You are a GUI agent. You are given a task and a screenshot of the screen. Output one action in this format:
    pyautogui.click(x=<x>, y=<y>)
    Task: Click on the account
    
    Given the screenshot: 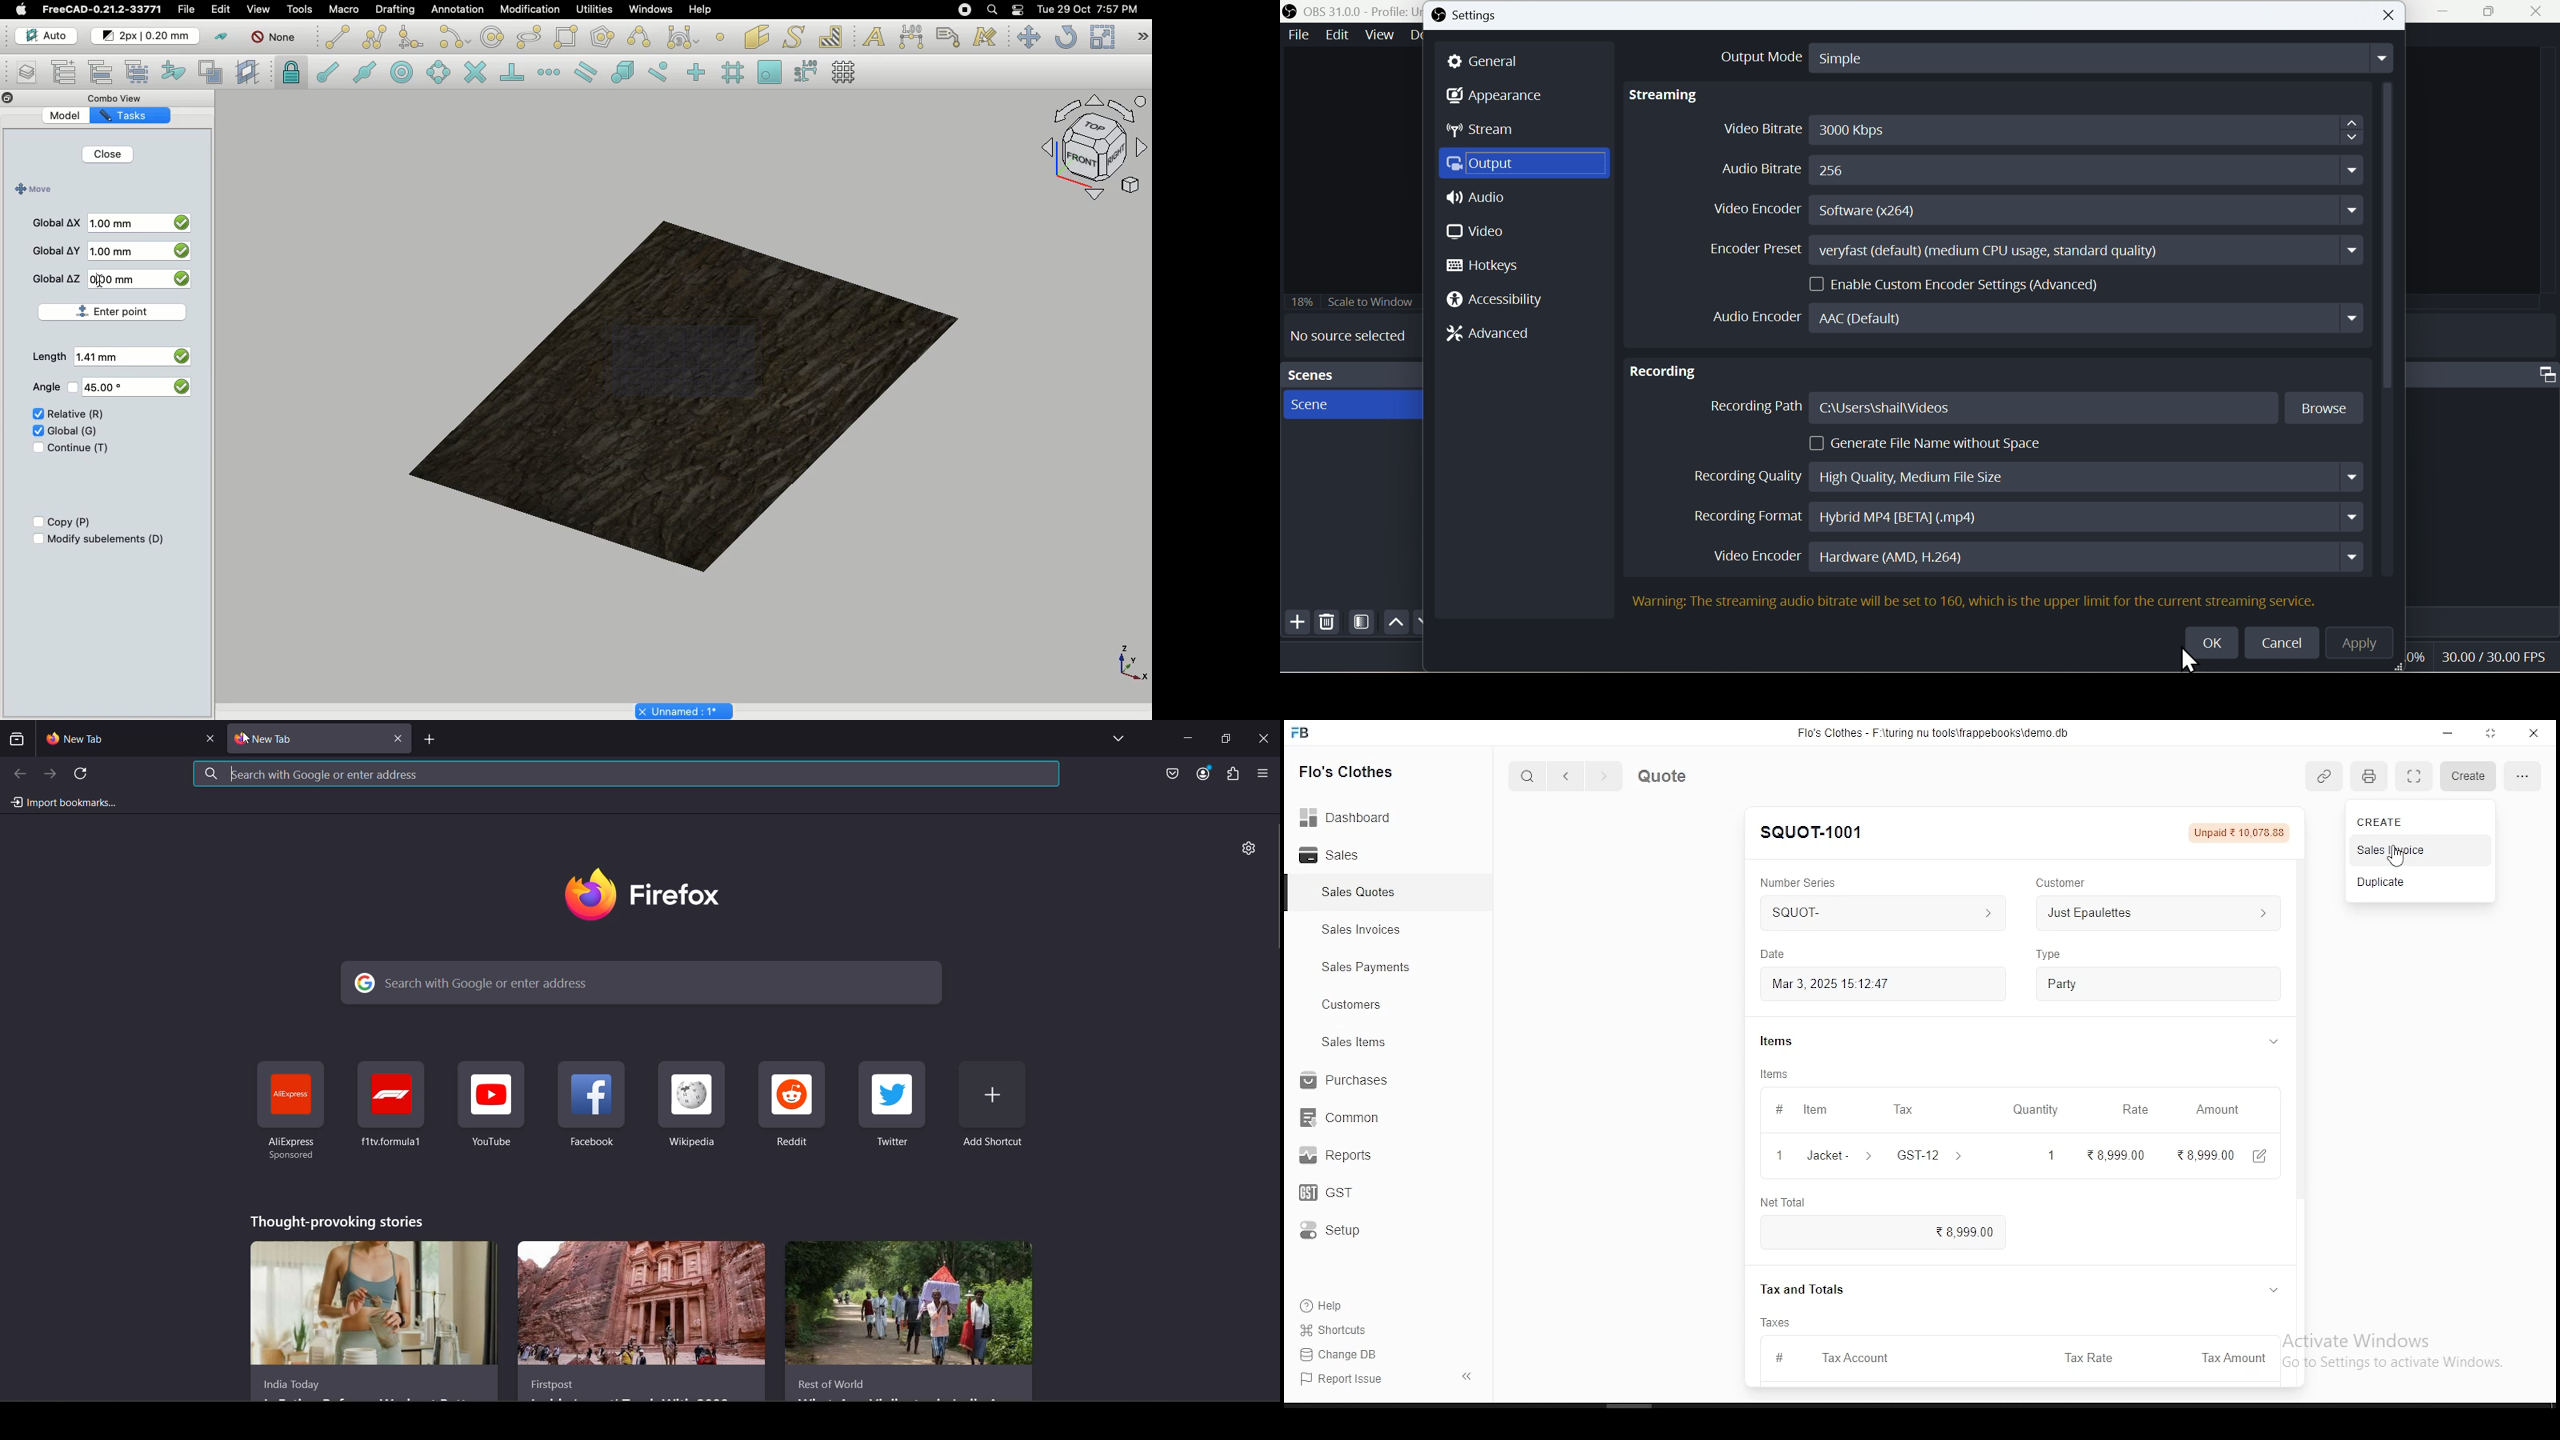 What is the action you would take?
    pyautogui.click(x=1203, y=775)
    